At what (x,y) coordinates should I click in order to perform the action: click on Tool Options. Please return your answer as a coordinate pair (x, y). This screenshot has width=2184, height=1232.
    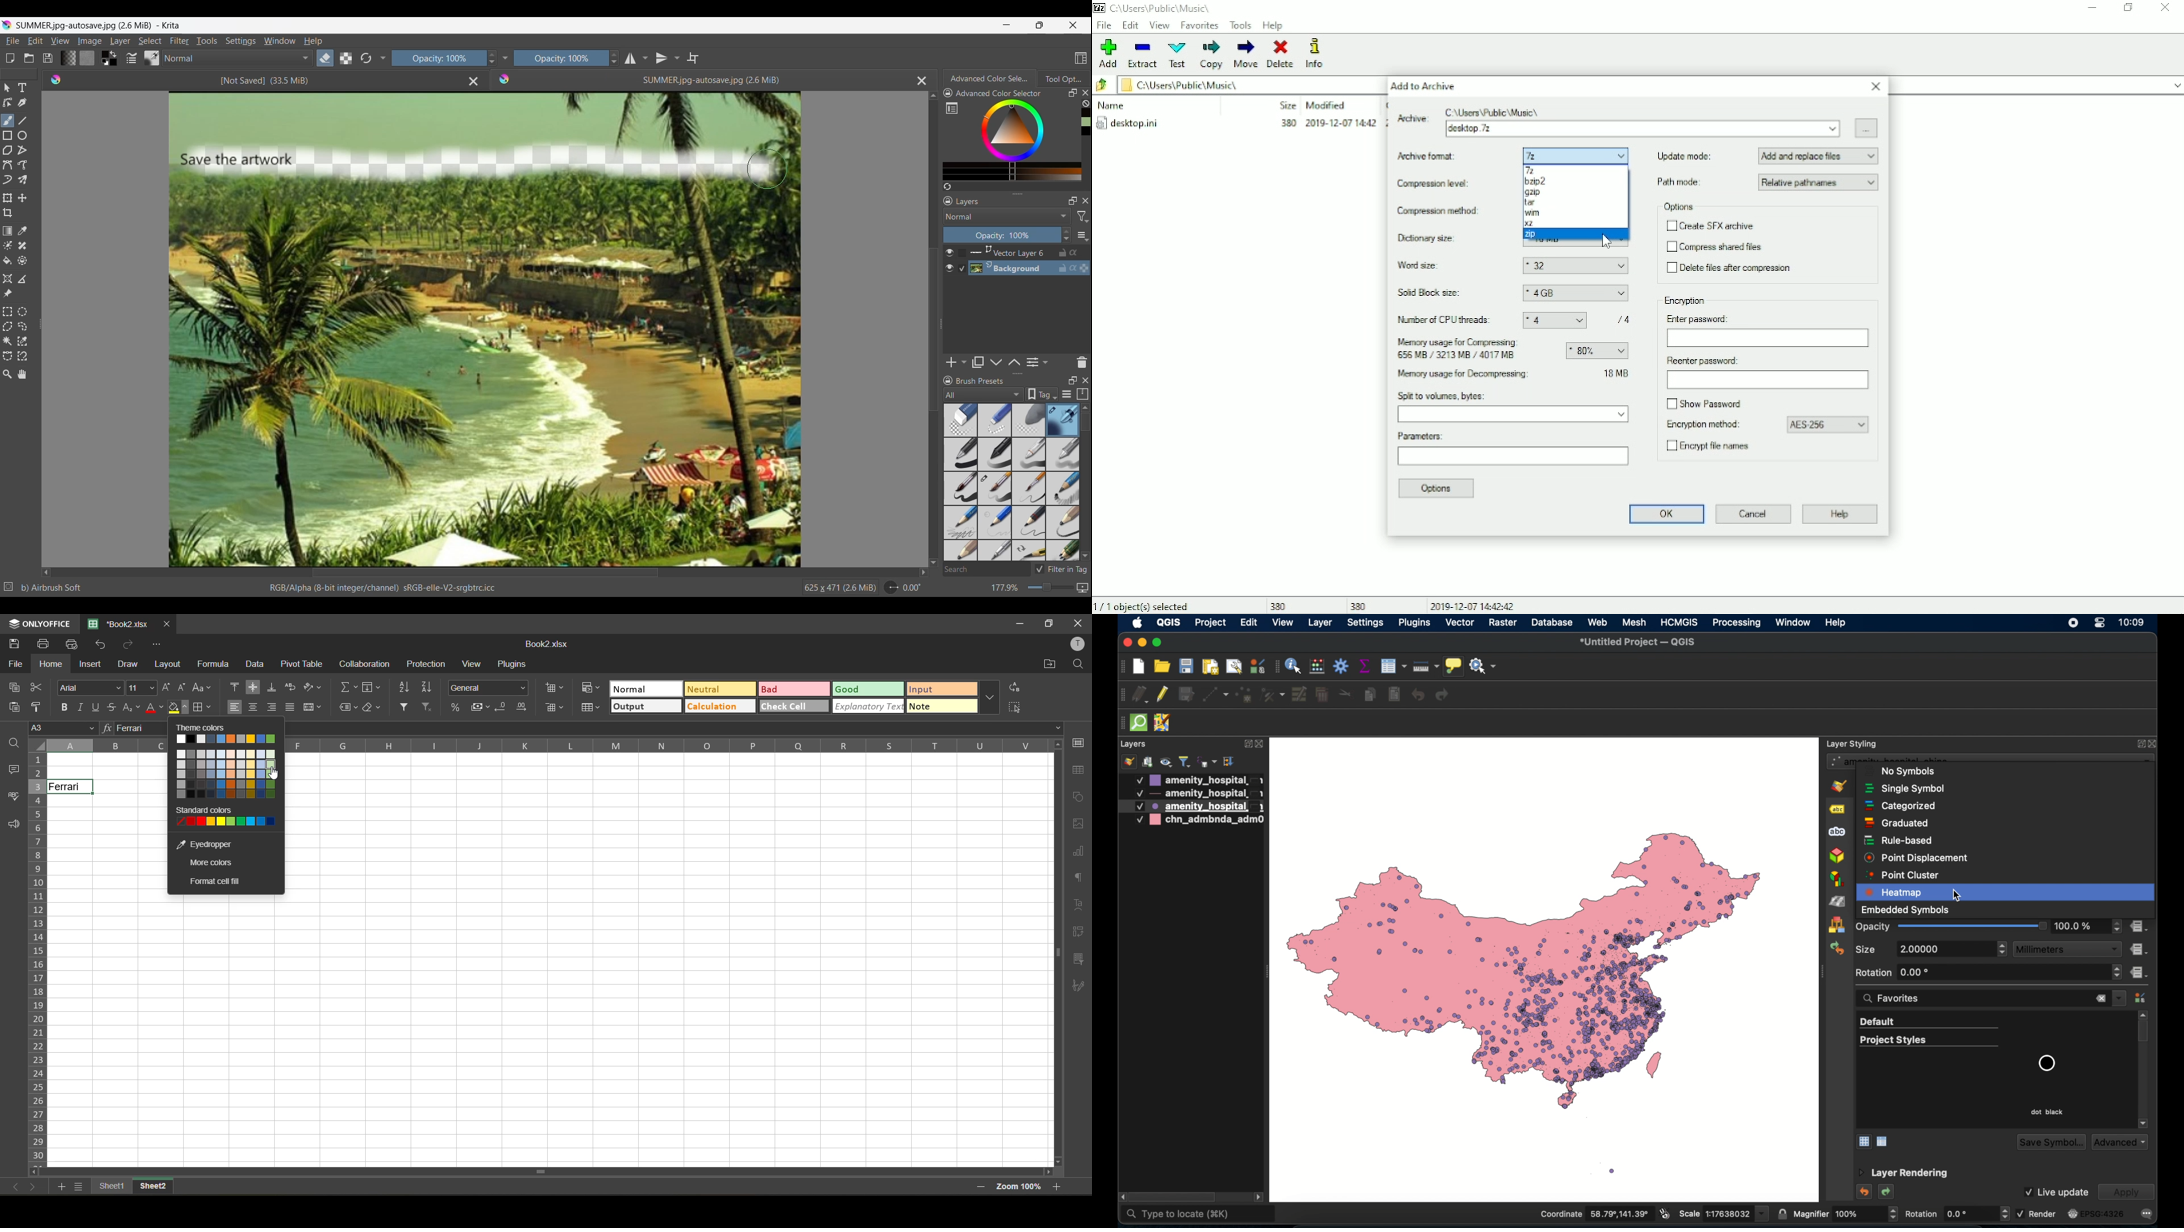
    Looking at the image, I should click on (1064, 78).